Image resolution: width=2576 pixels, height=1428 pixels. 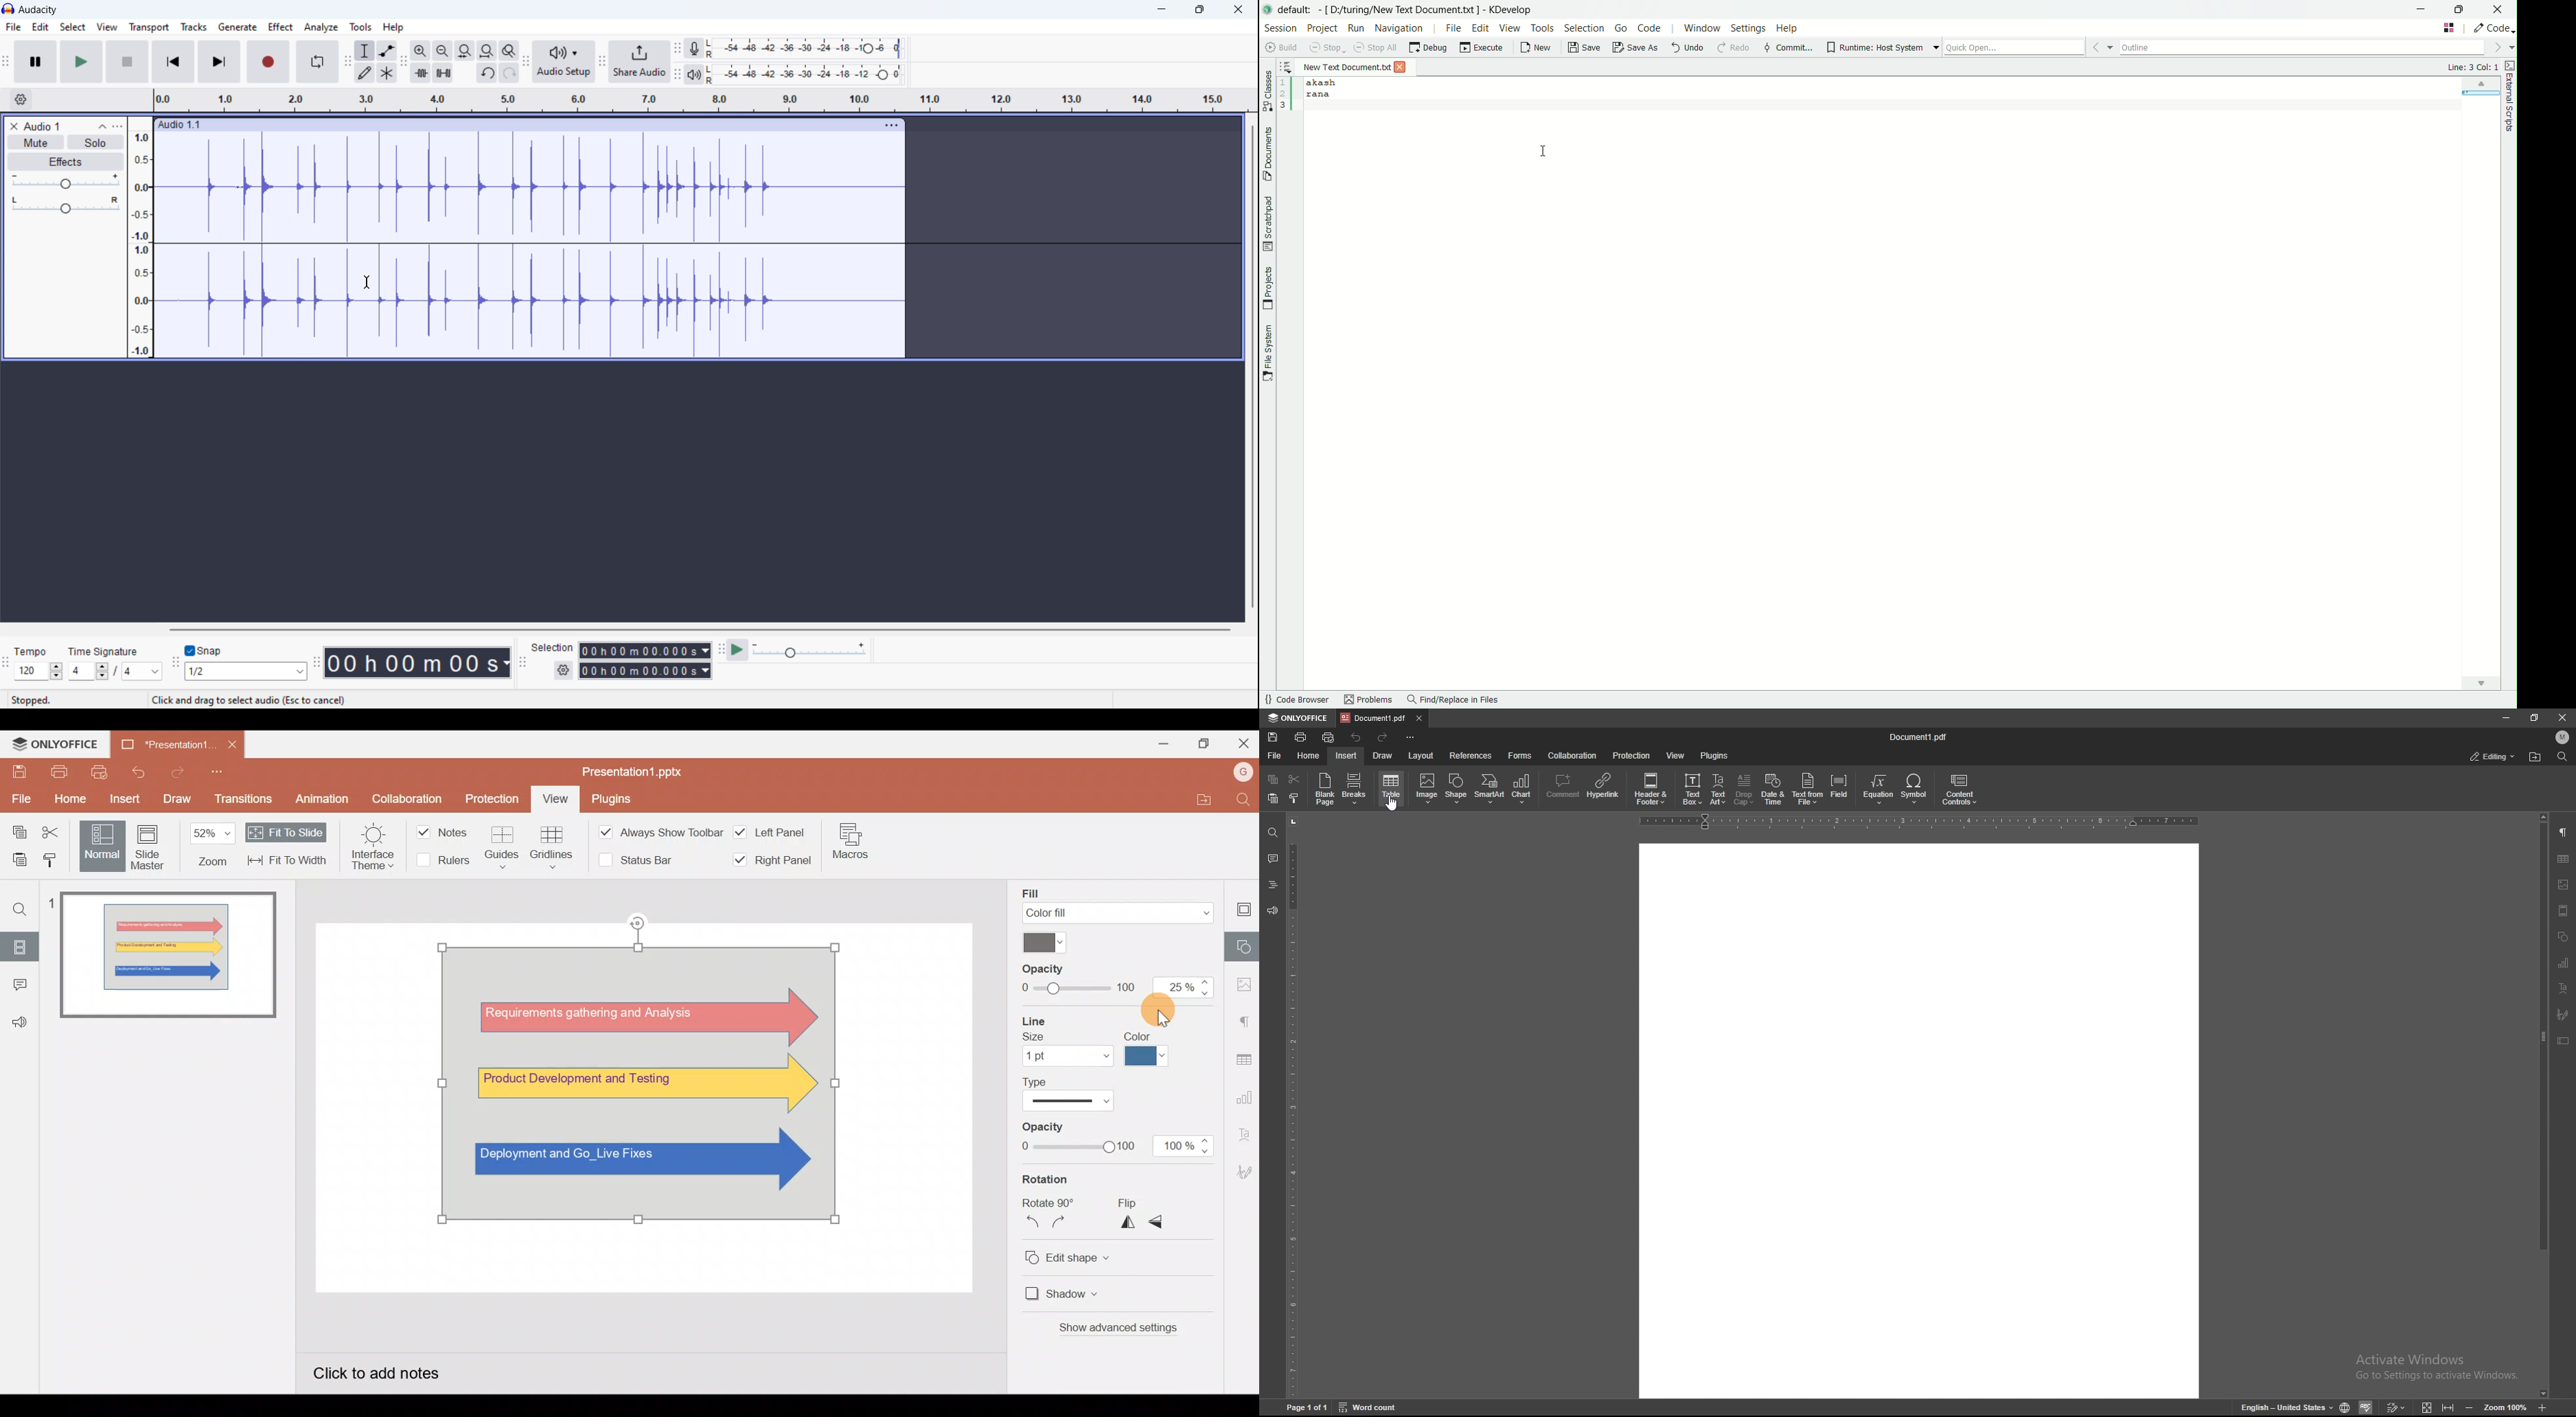 What do you see at coordinates (1076, 1139) in the screenshot?
I see `Opacity level slider` at bounding box center [1076, 1139].